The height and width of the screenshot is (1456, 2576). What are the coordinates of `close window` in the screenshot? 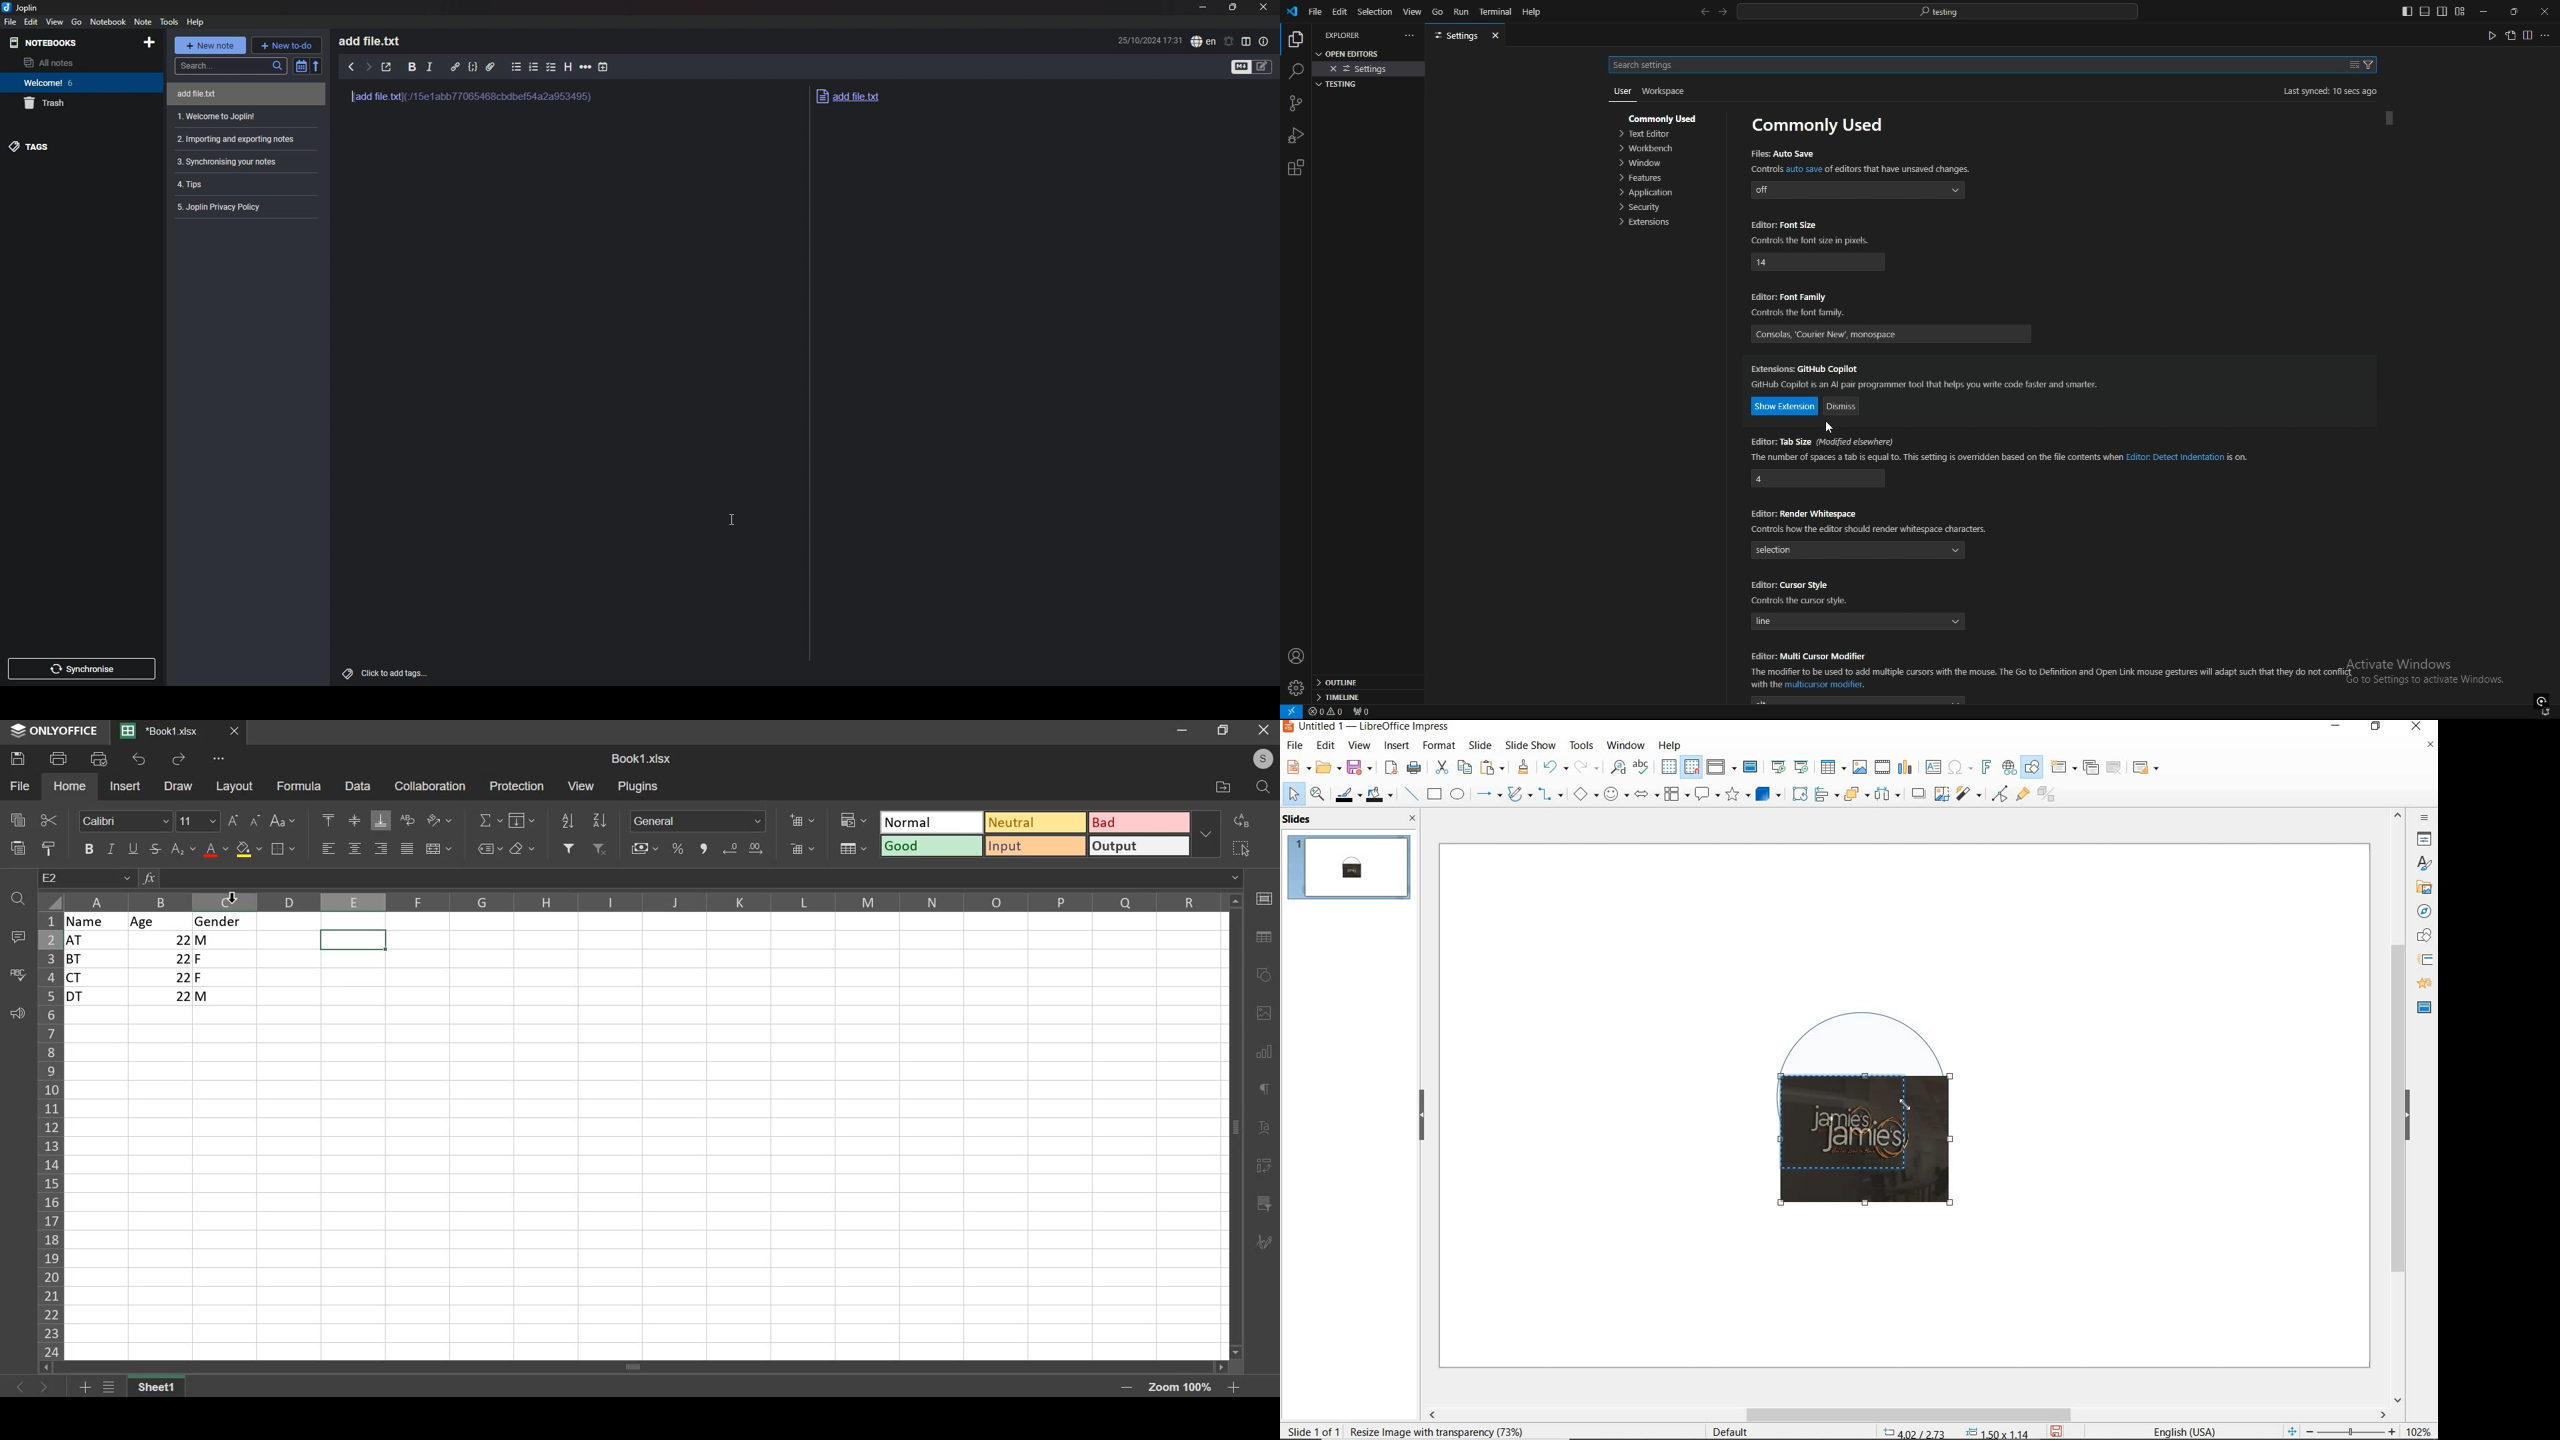 It's located at (1262, 733).